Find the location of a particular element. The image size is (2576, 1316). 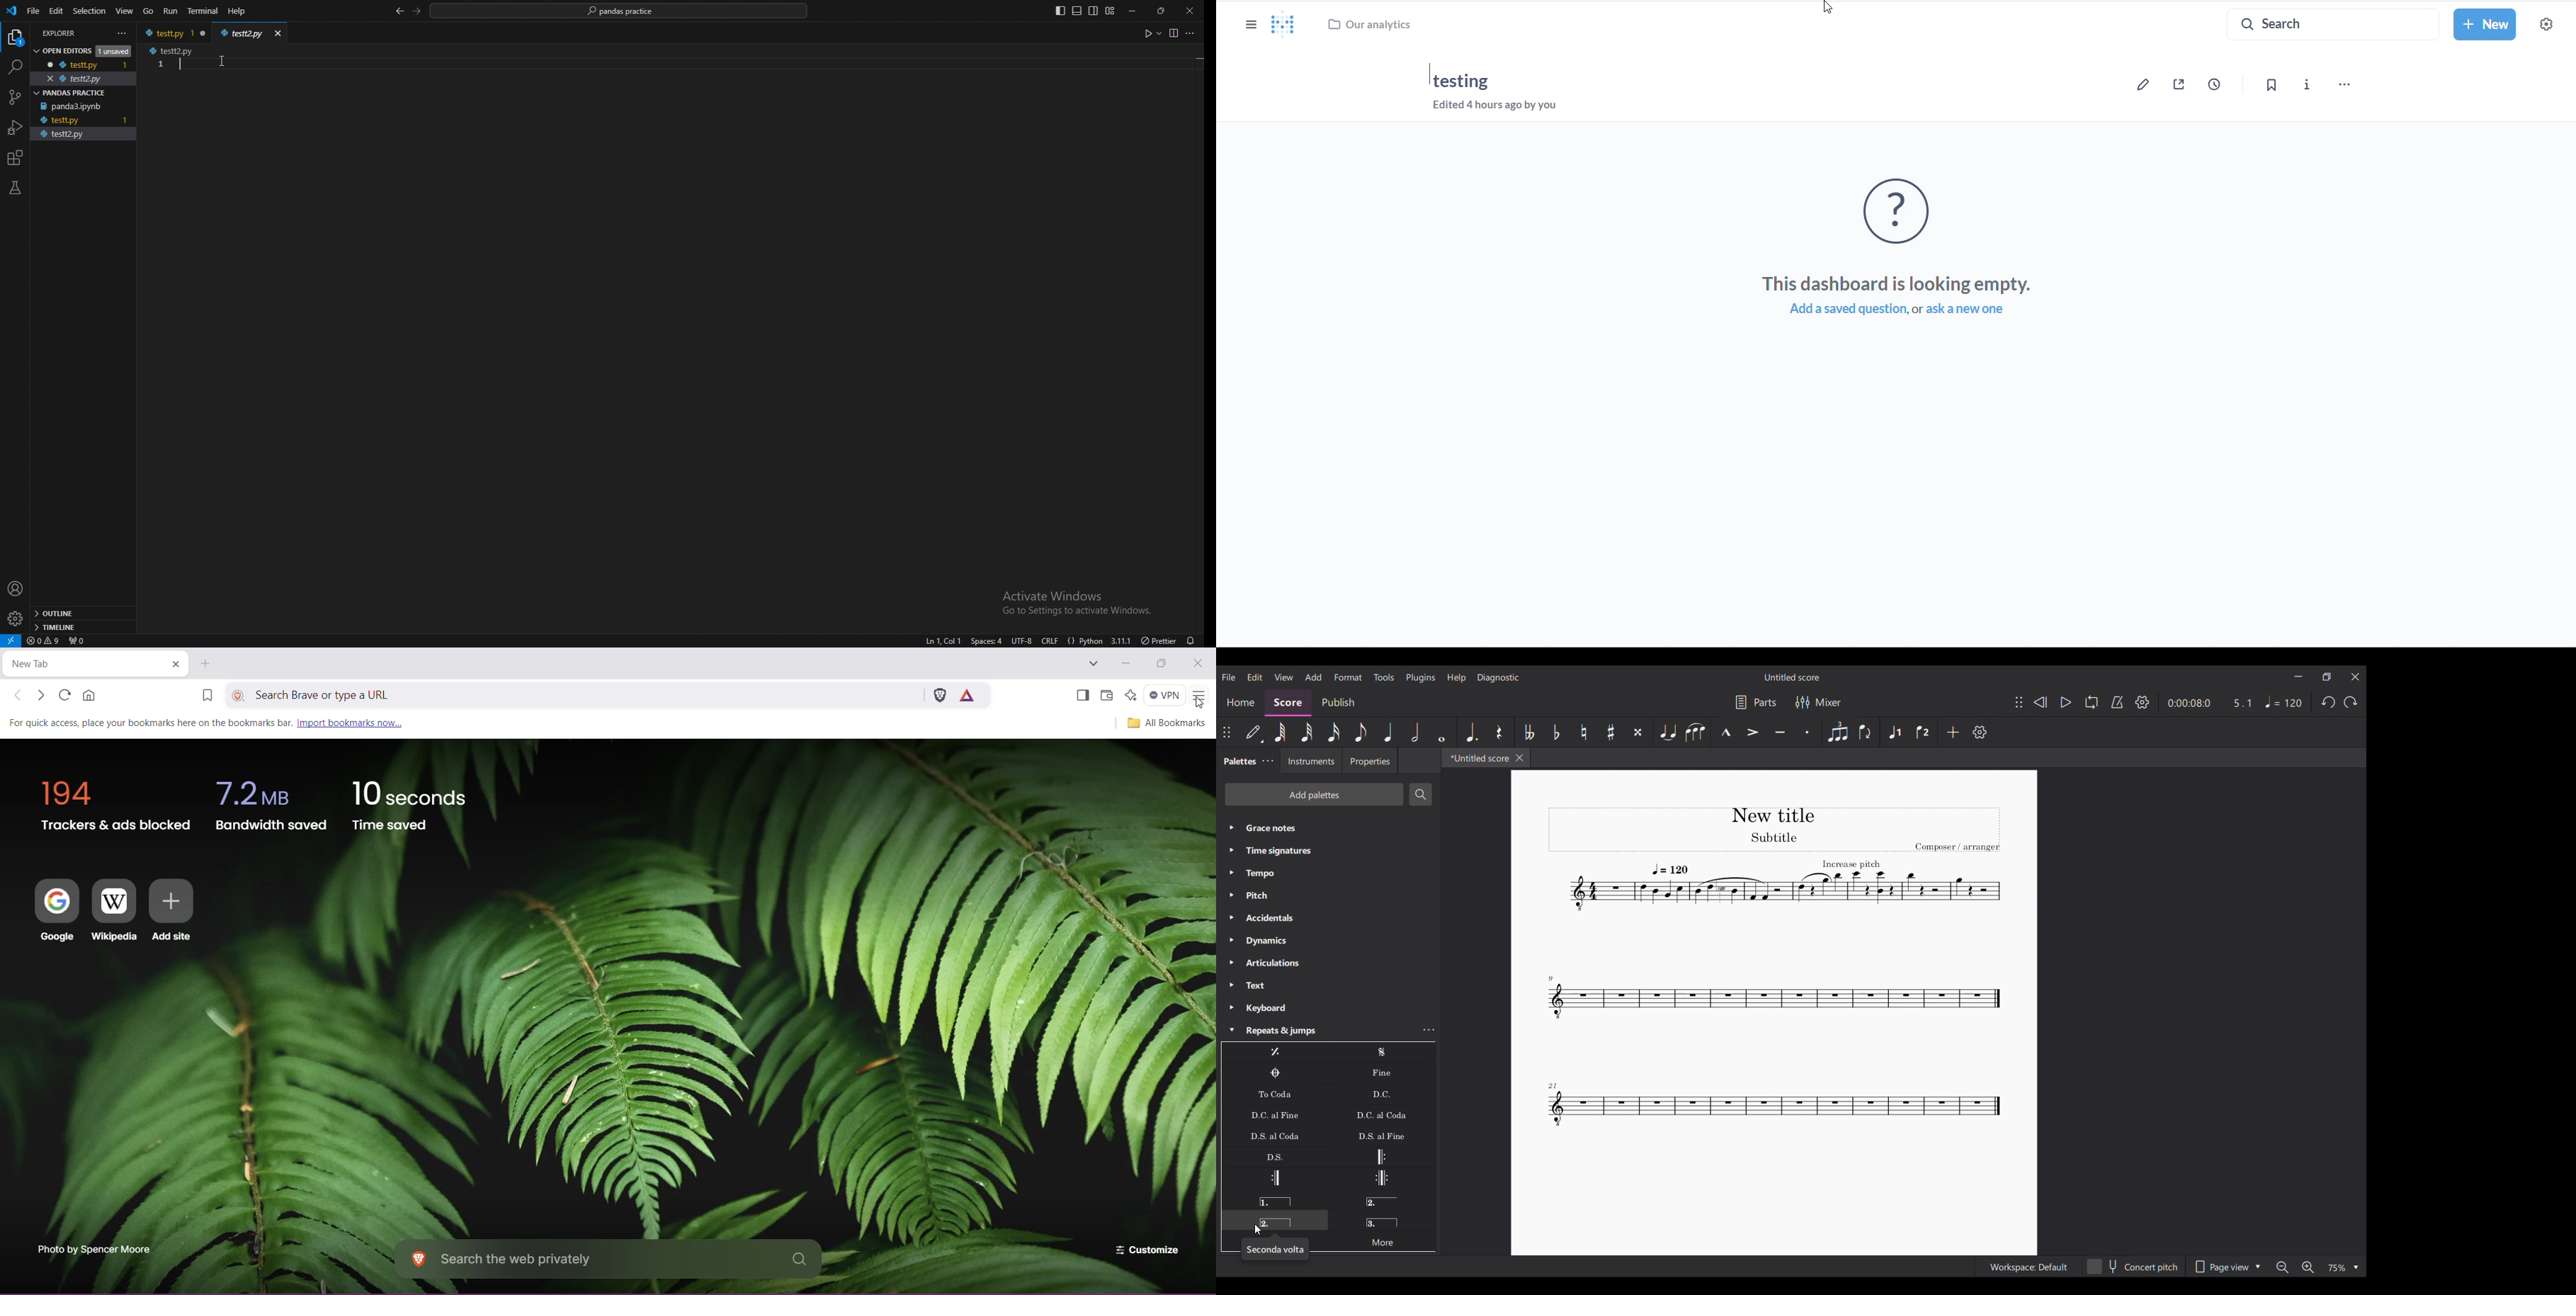

Tuplet is located at coordinates (1837, 732).